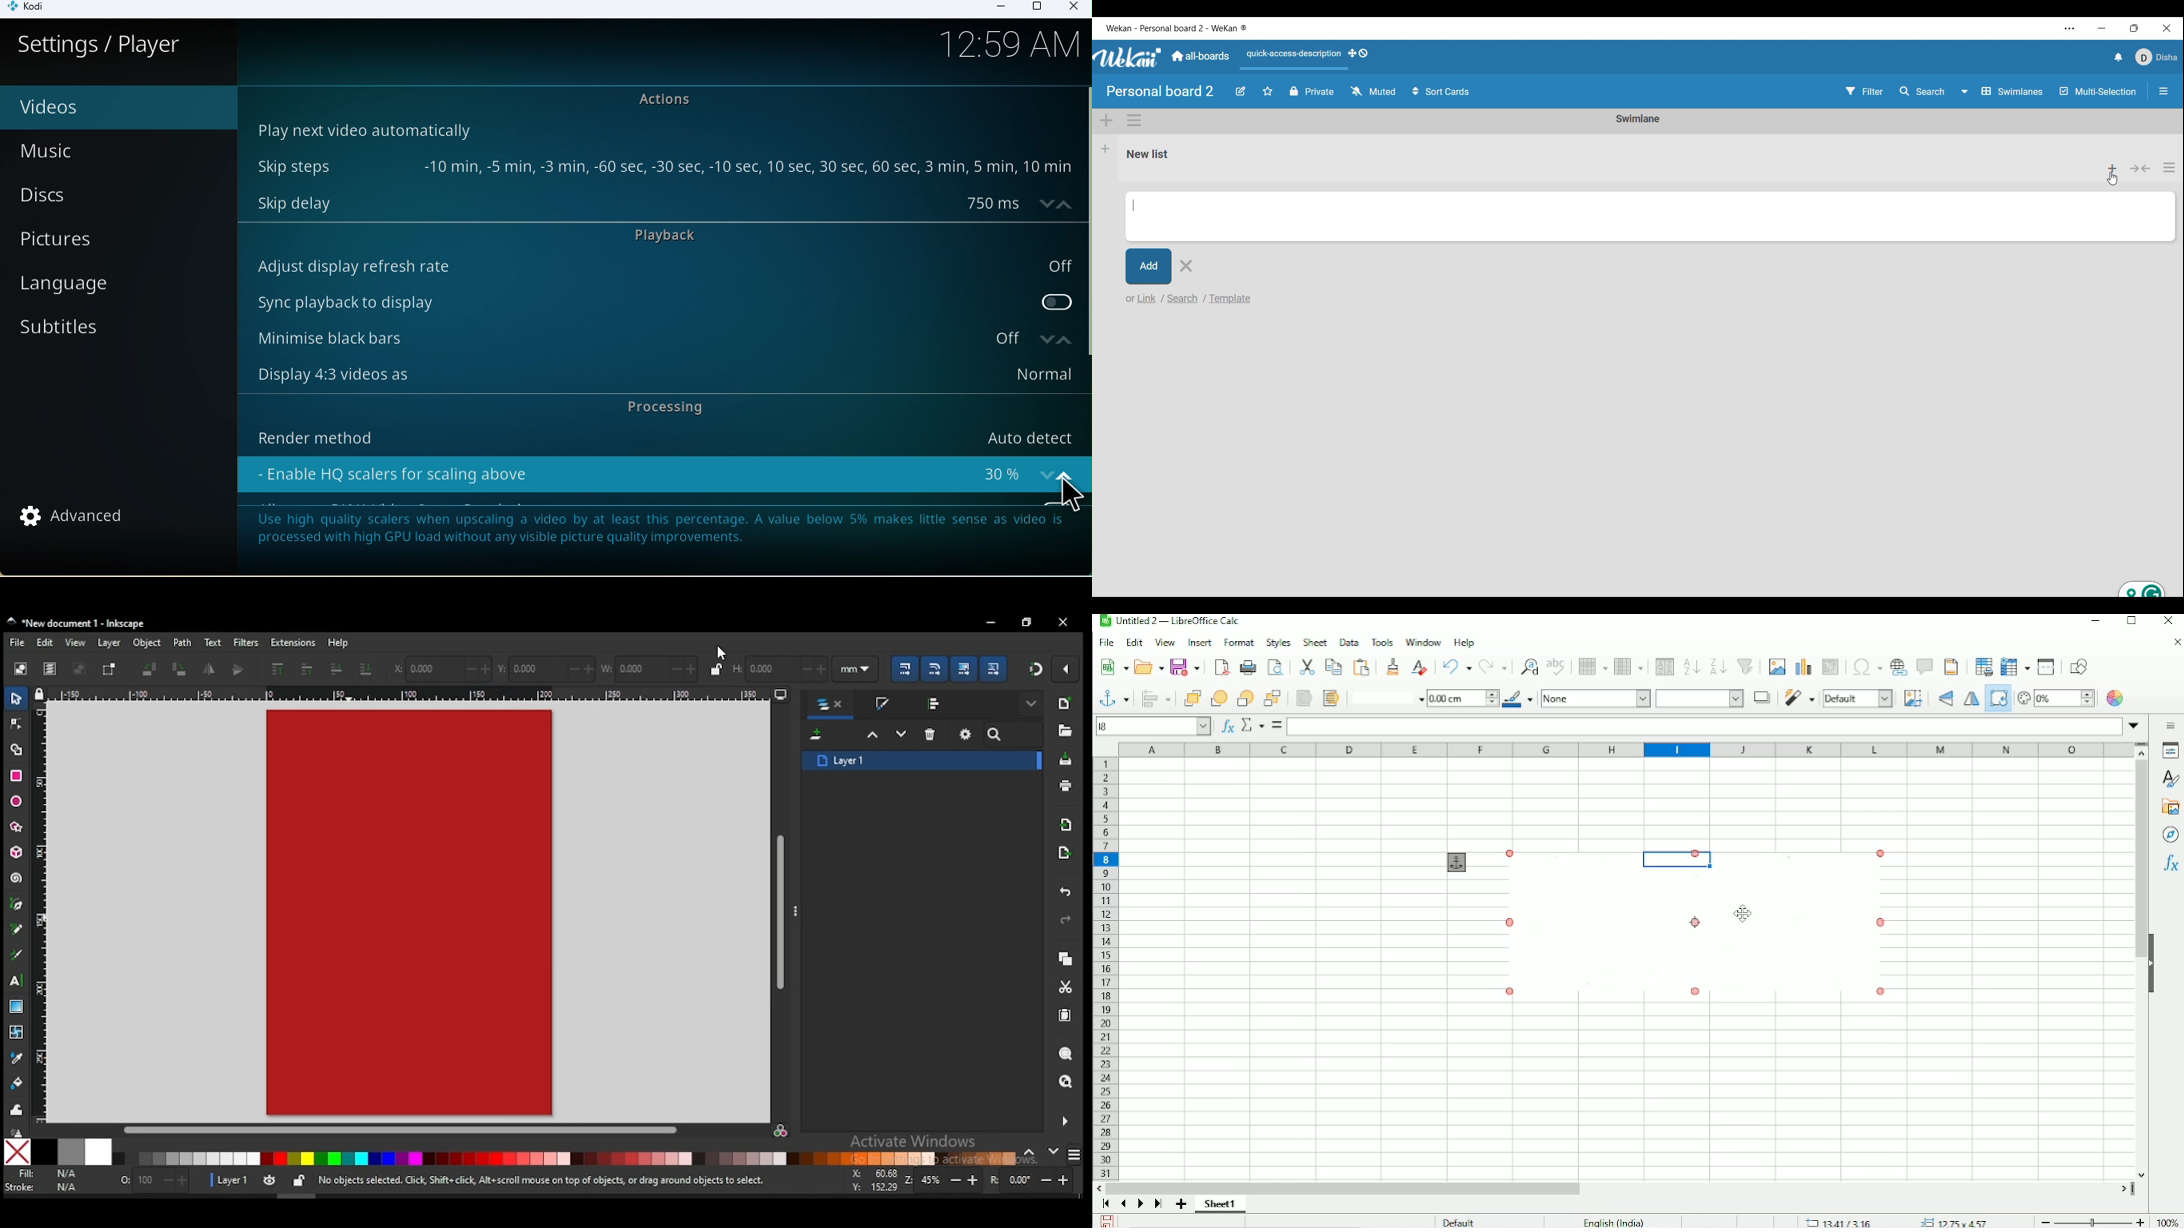 The image size is (2184, 1232). I want to click on Tools, so click(1383, 643).